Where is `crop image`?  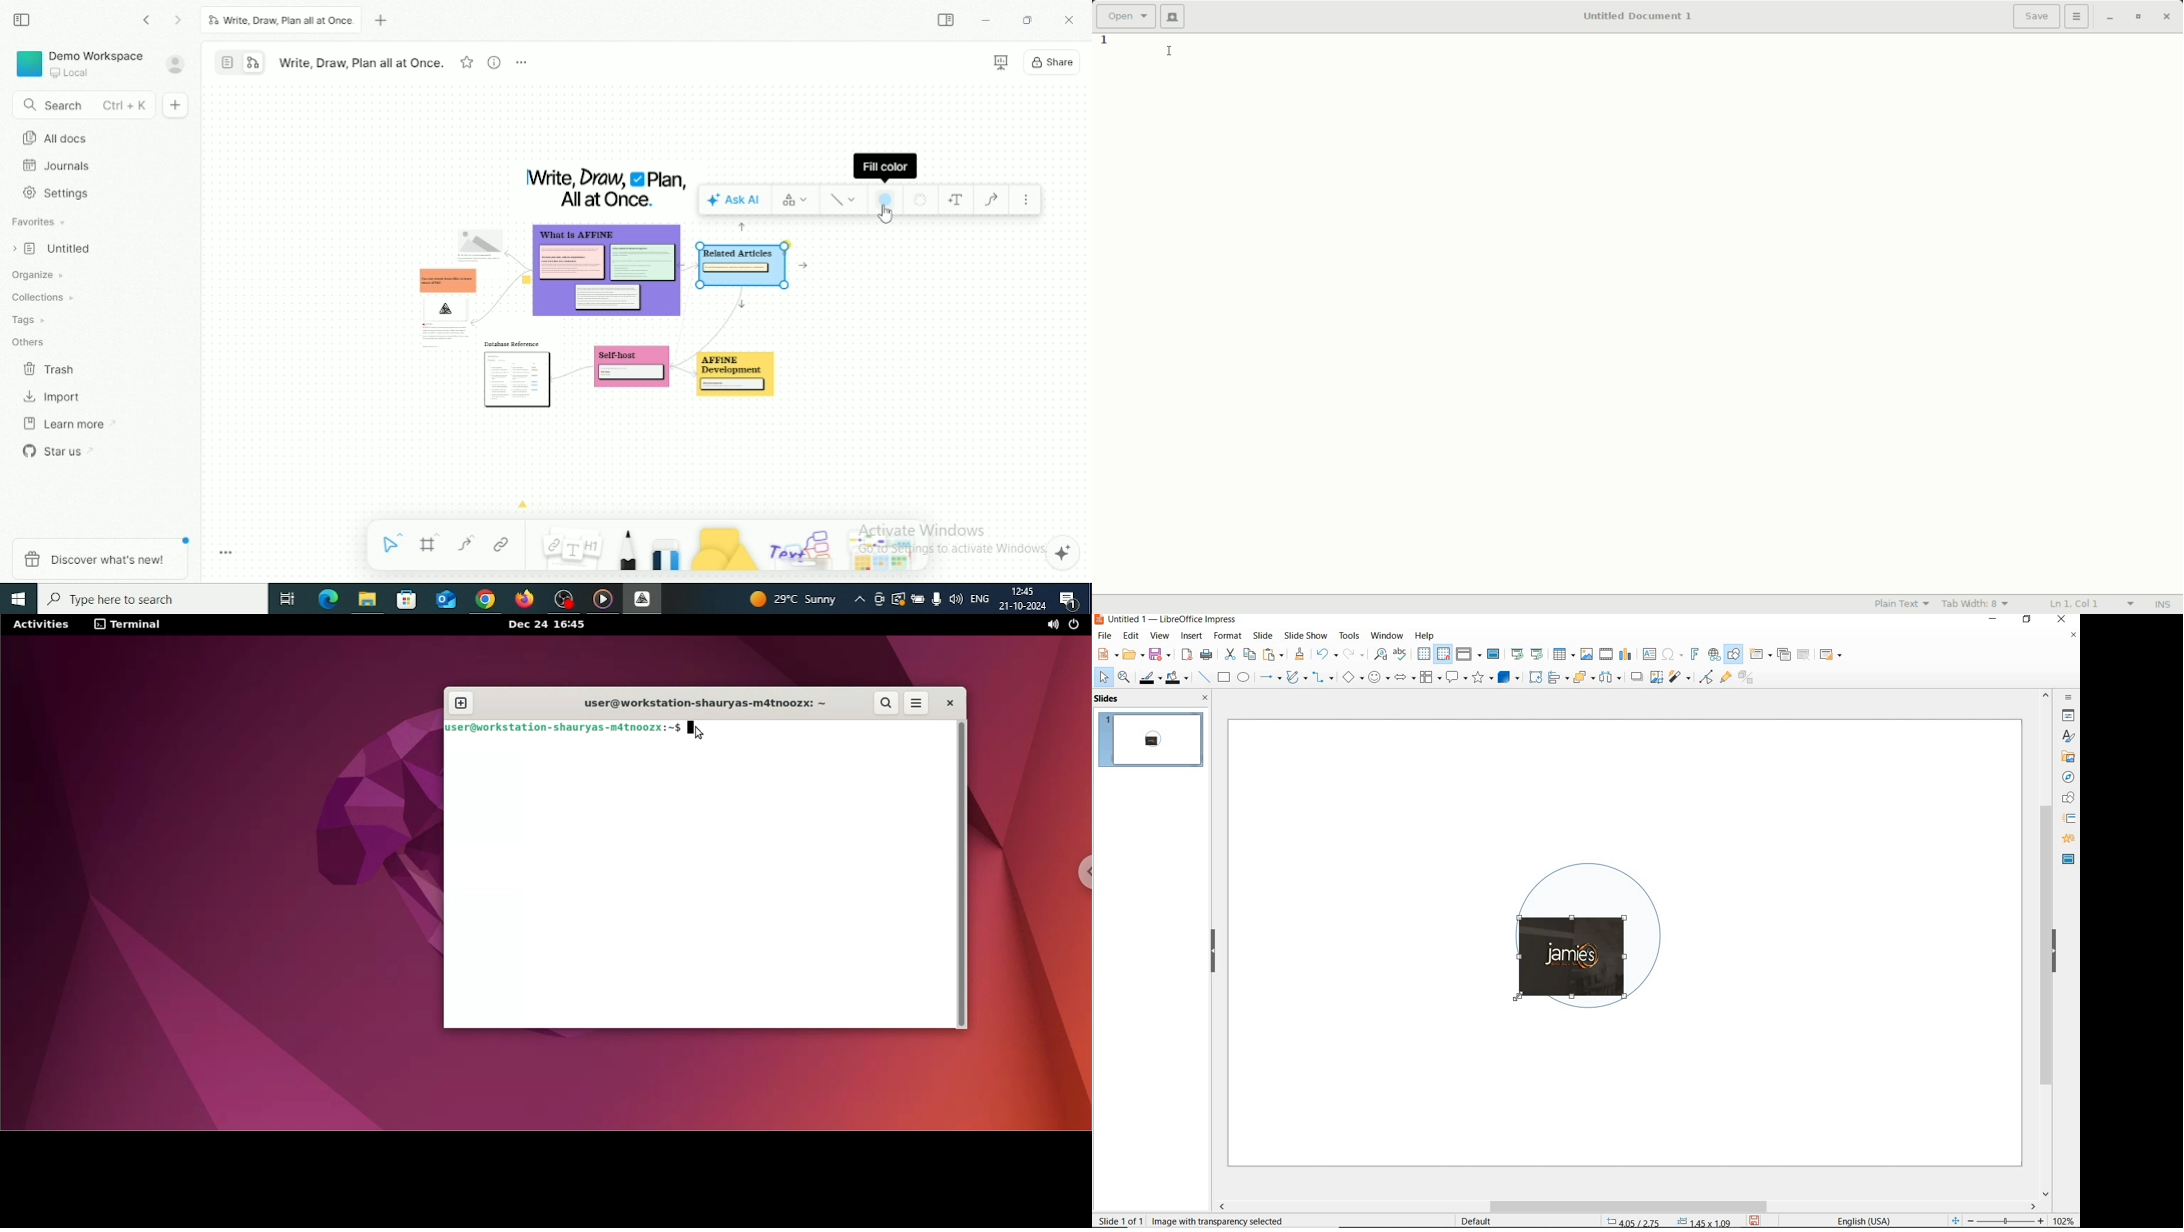 crop image is located at coordinates (1656, 676).